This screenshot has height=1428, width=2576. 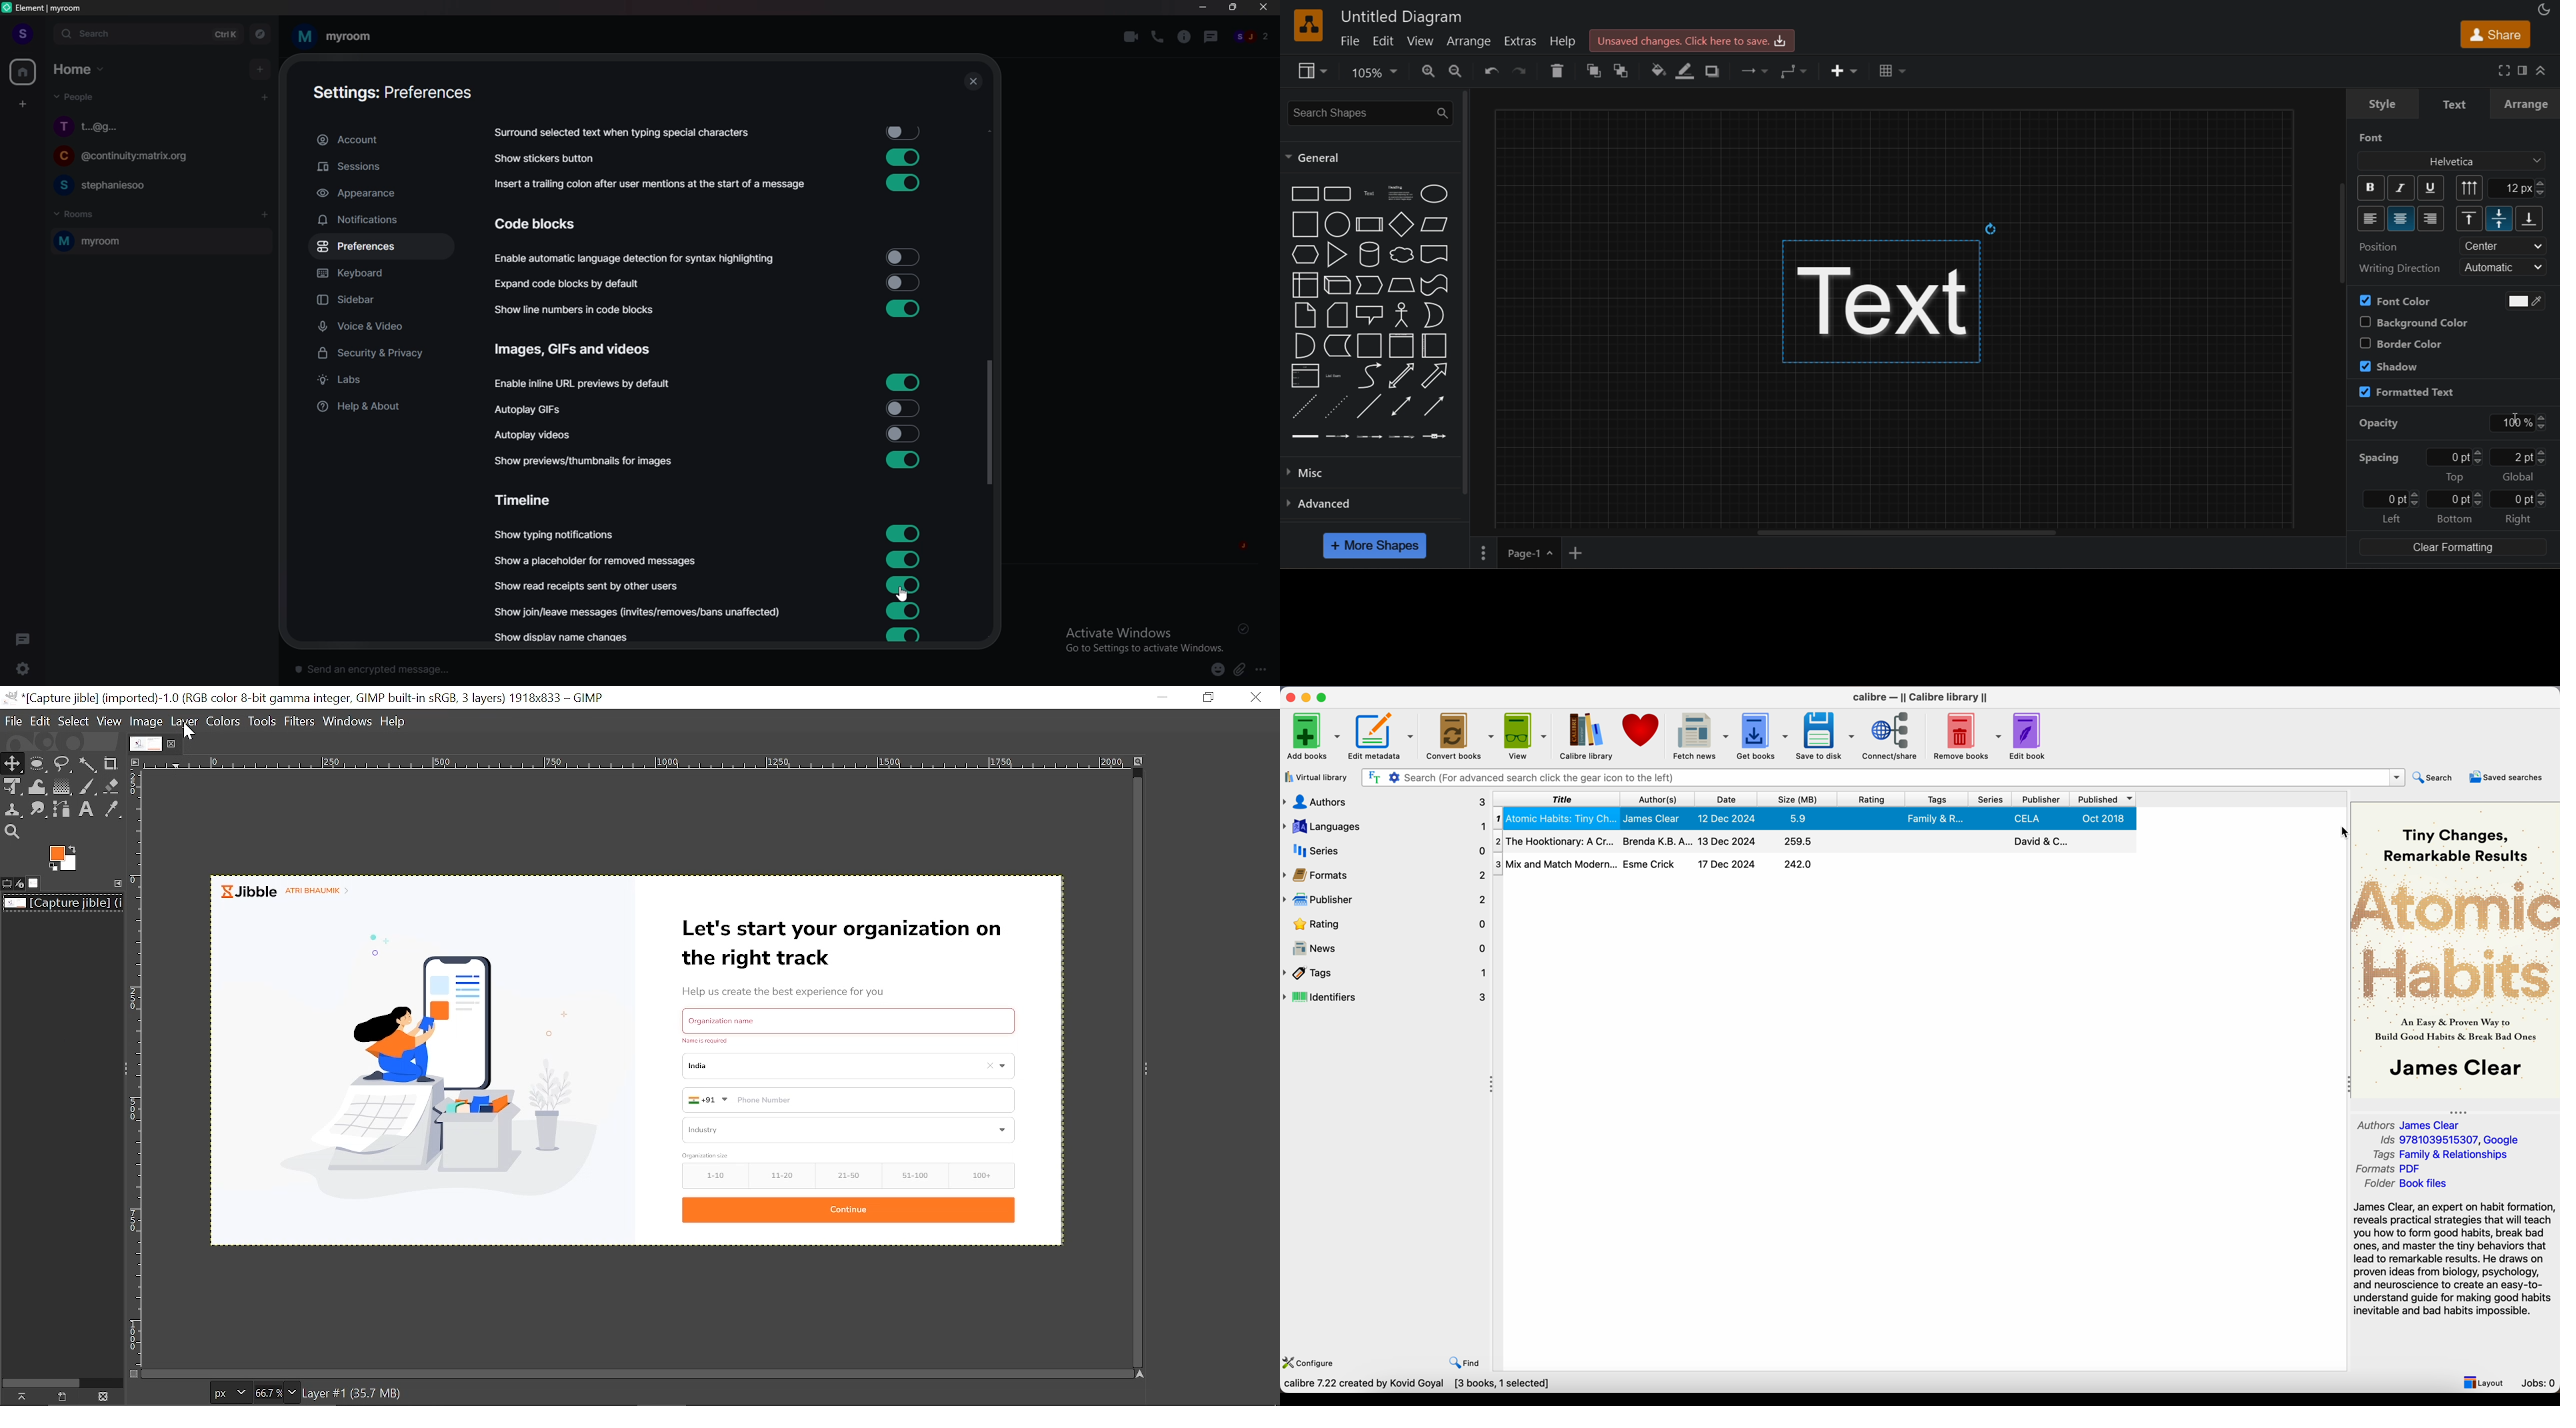 I want to click on scroll bar, so click(x=989, y=423).